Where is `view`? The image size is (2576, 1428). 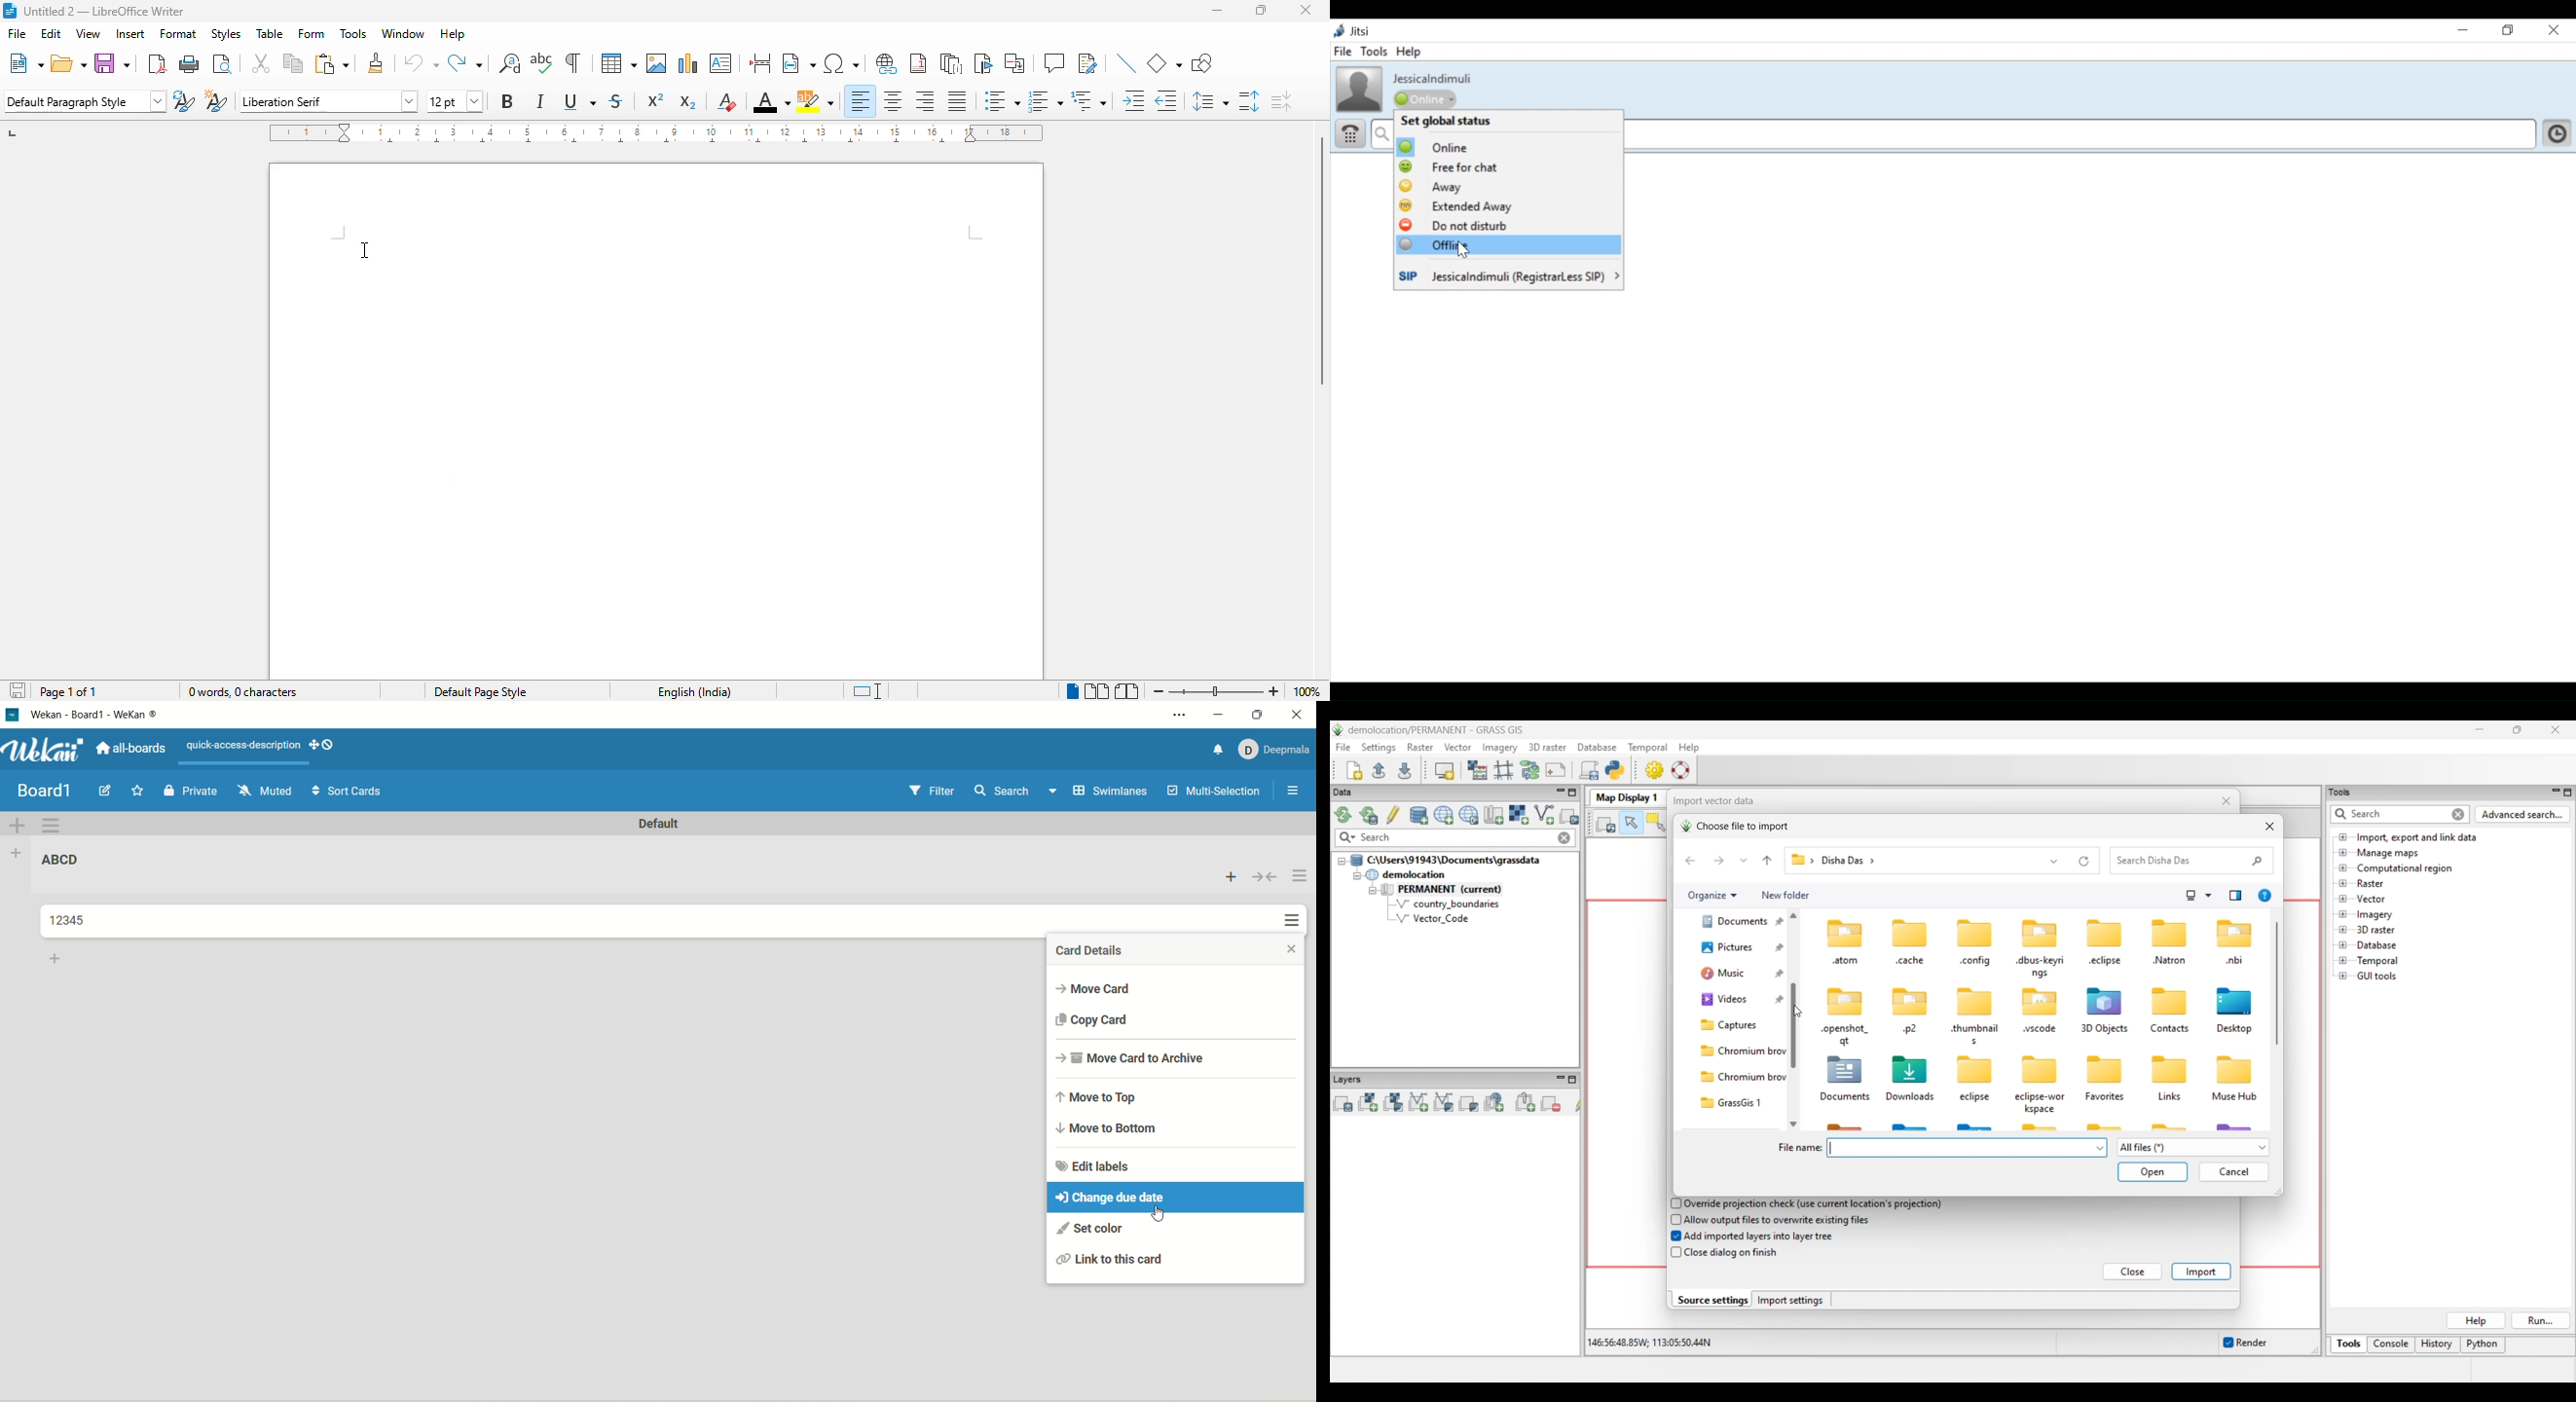 view is located at coordinates (88, 33).